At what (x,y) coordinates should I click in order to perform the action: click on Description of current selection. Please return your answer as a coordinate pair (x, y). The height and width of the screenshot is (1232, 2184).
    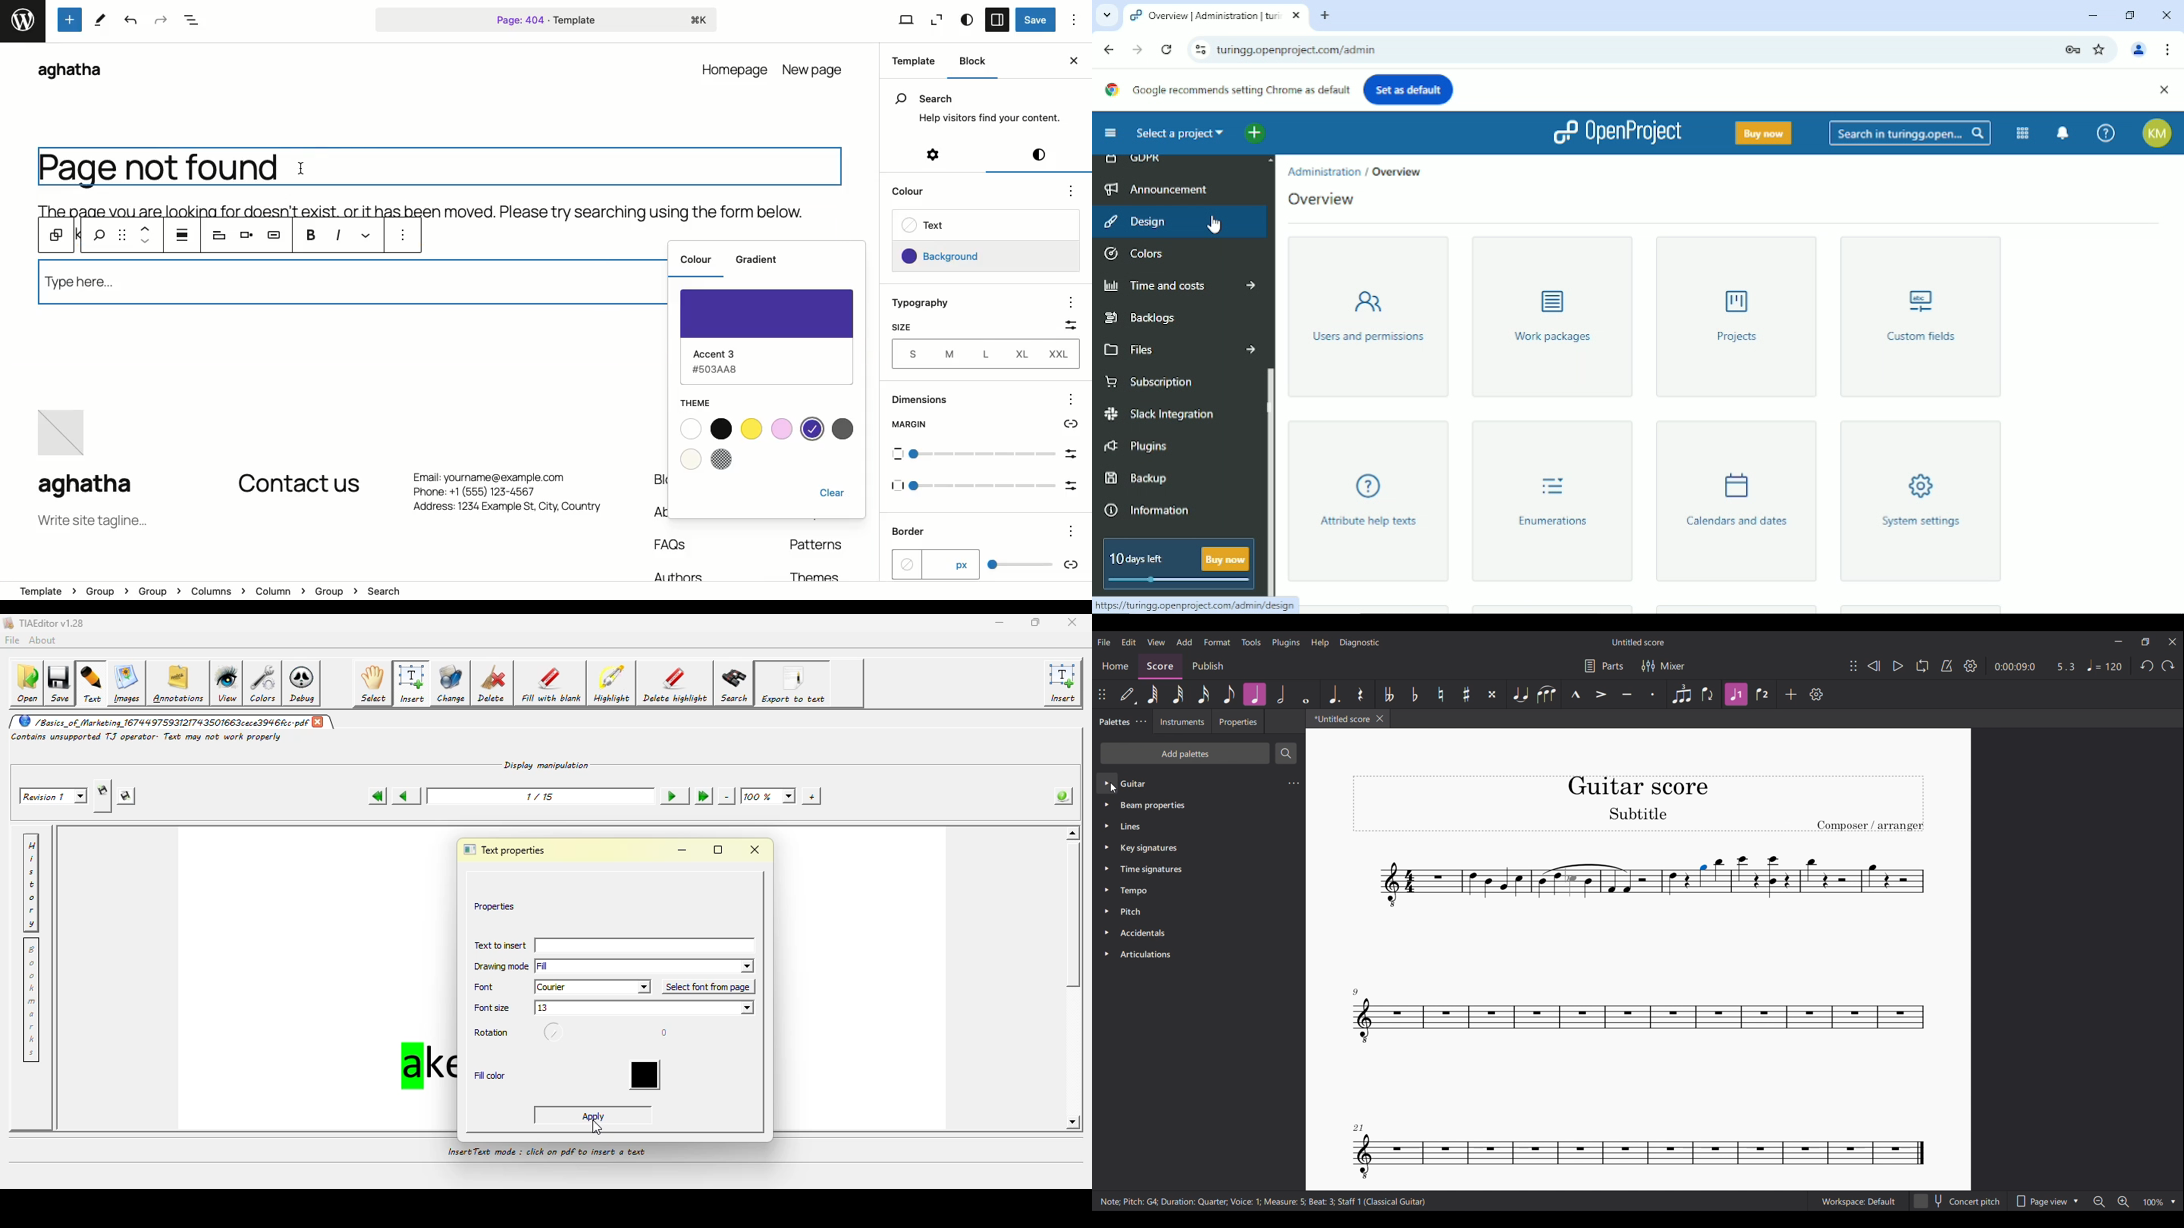
    Looking at the image, I should click on (1264, 1201).